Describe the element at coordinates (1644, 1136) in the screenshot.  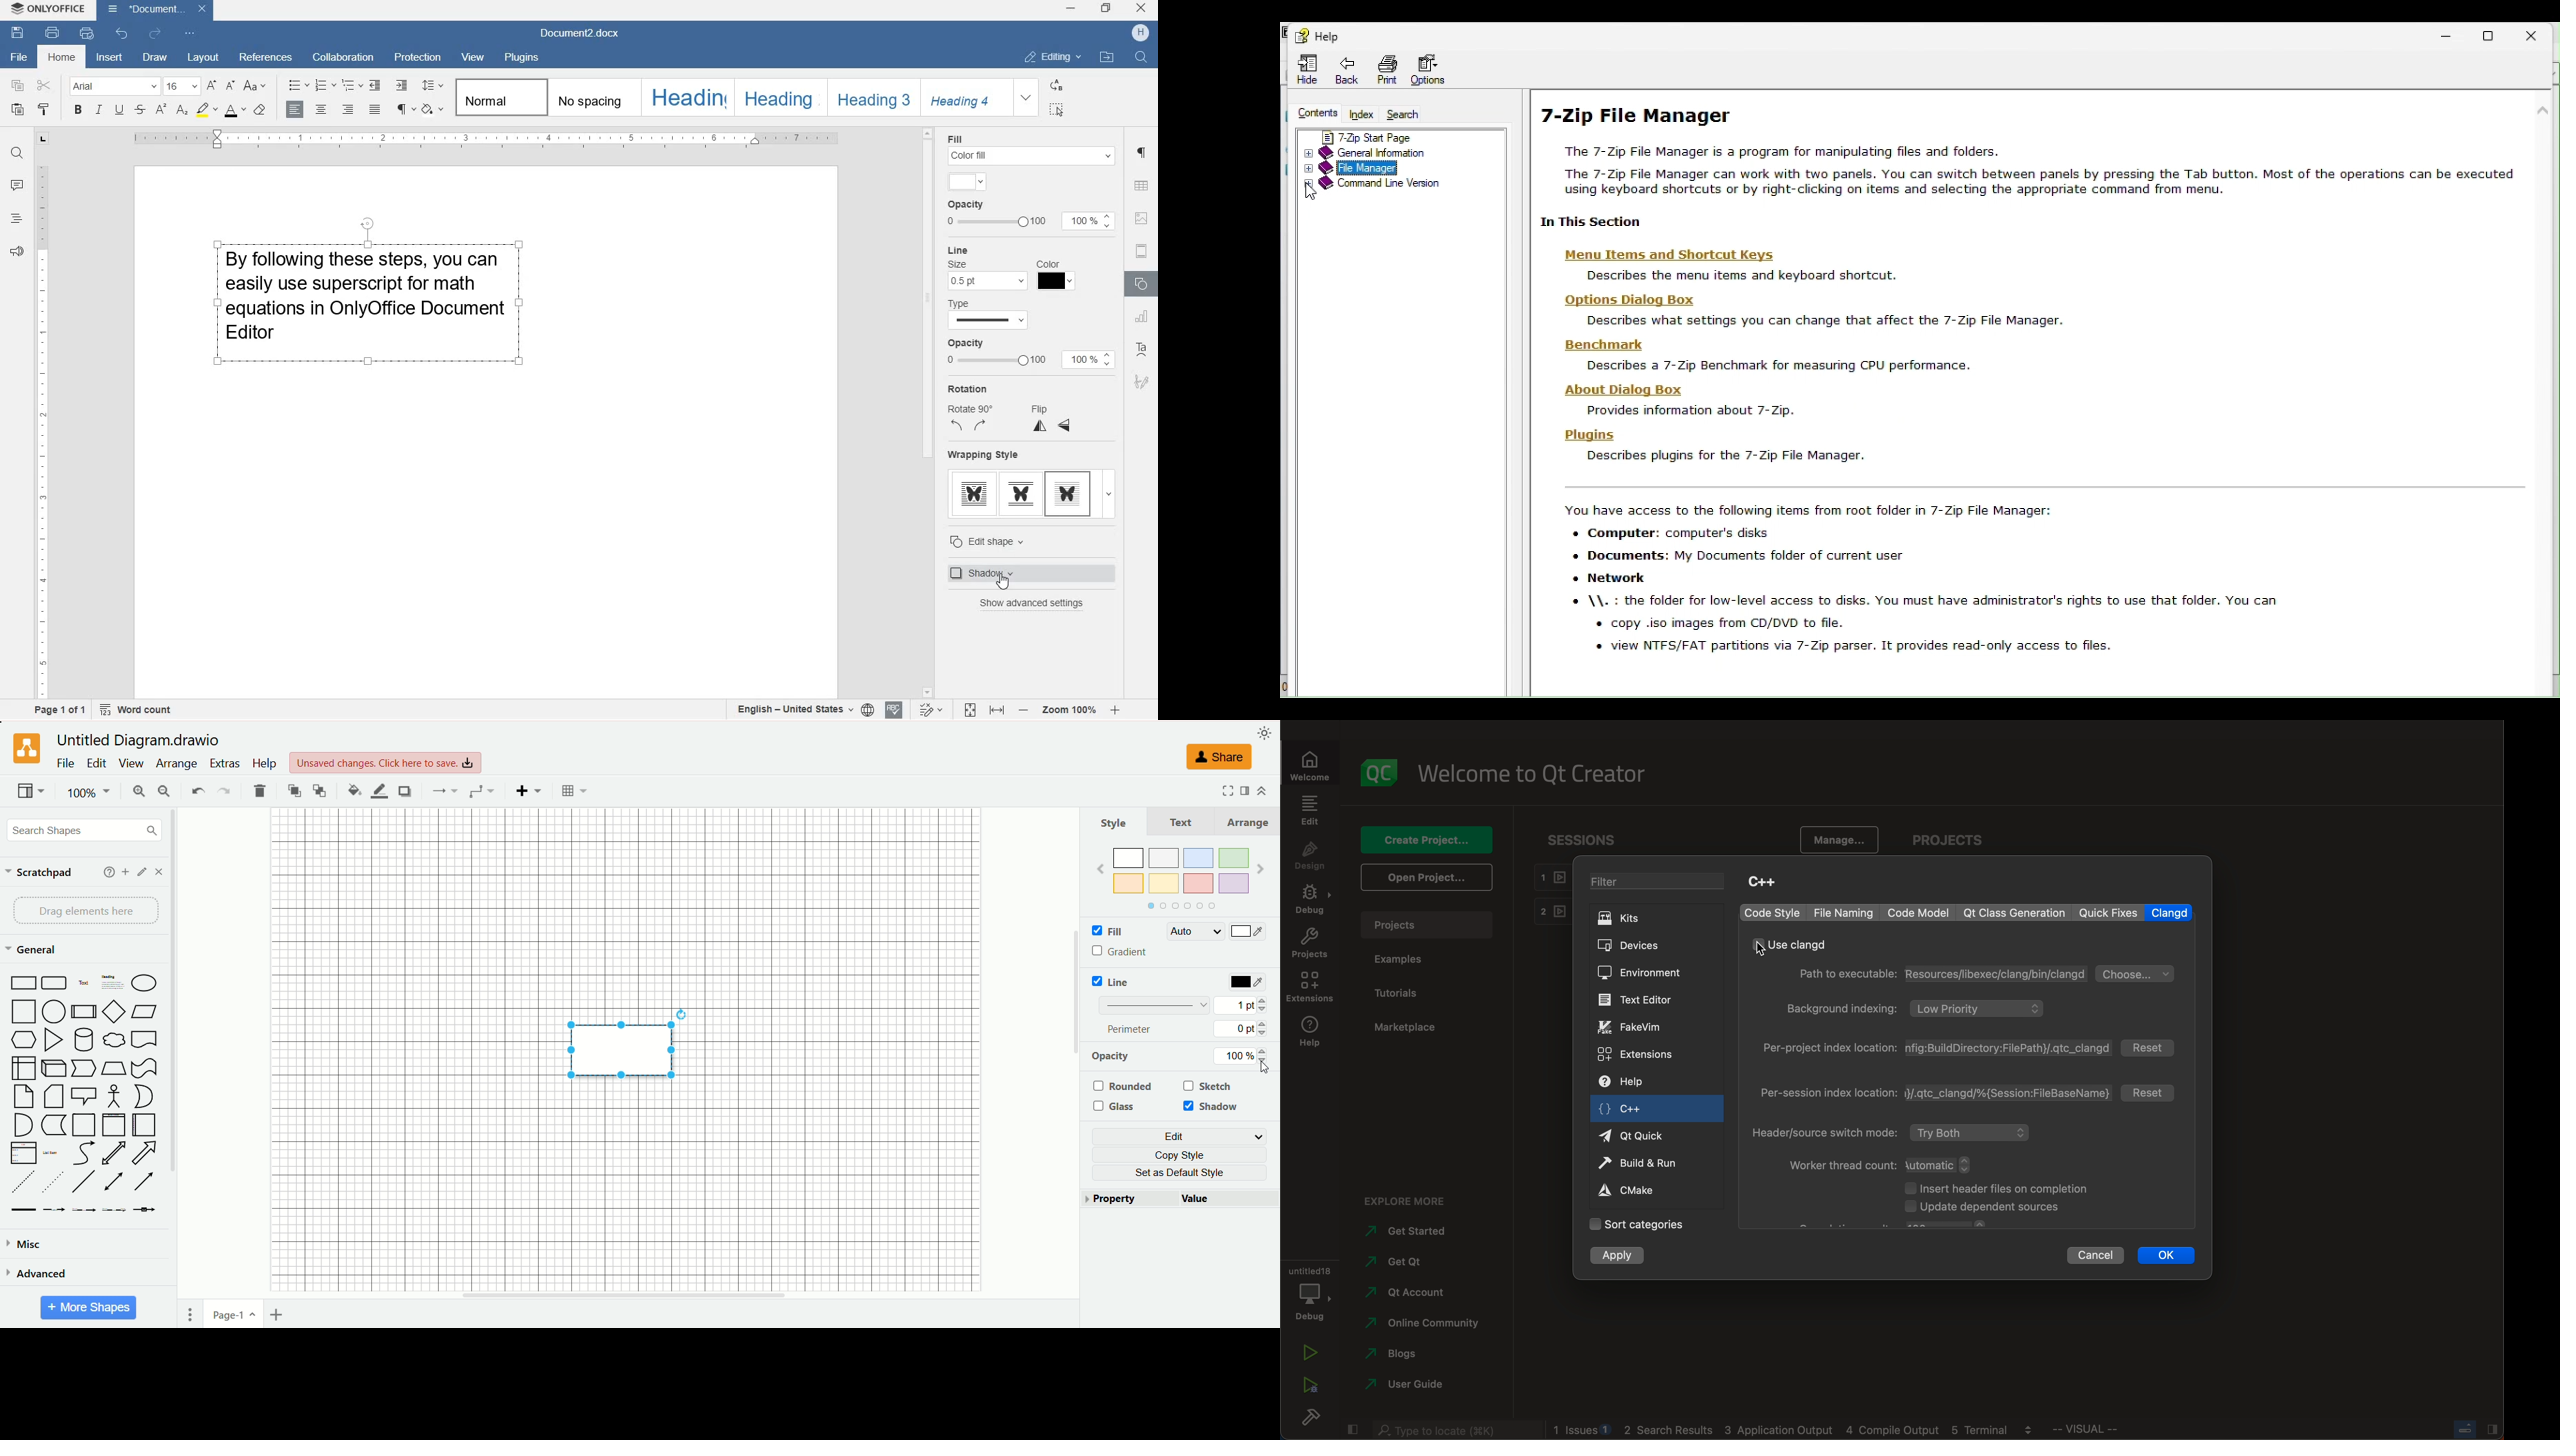
I see `qt` at that location.